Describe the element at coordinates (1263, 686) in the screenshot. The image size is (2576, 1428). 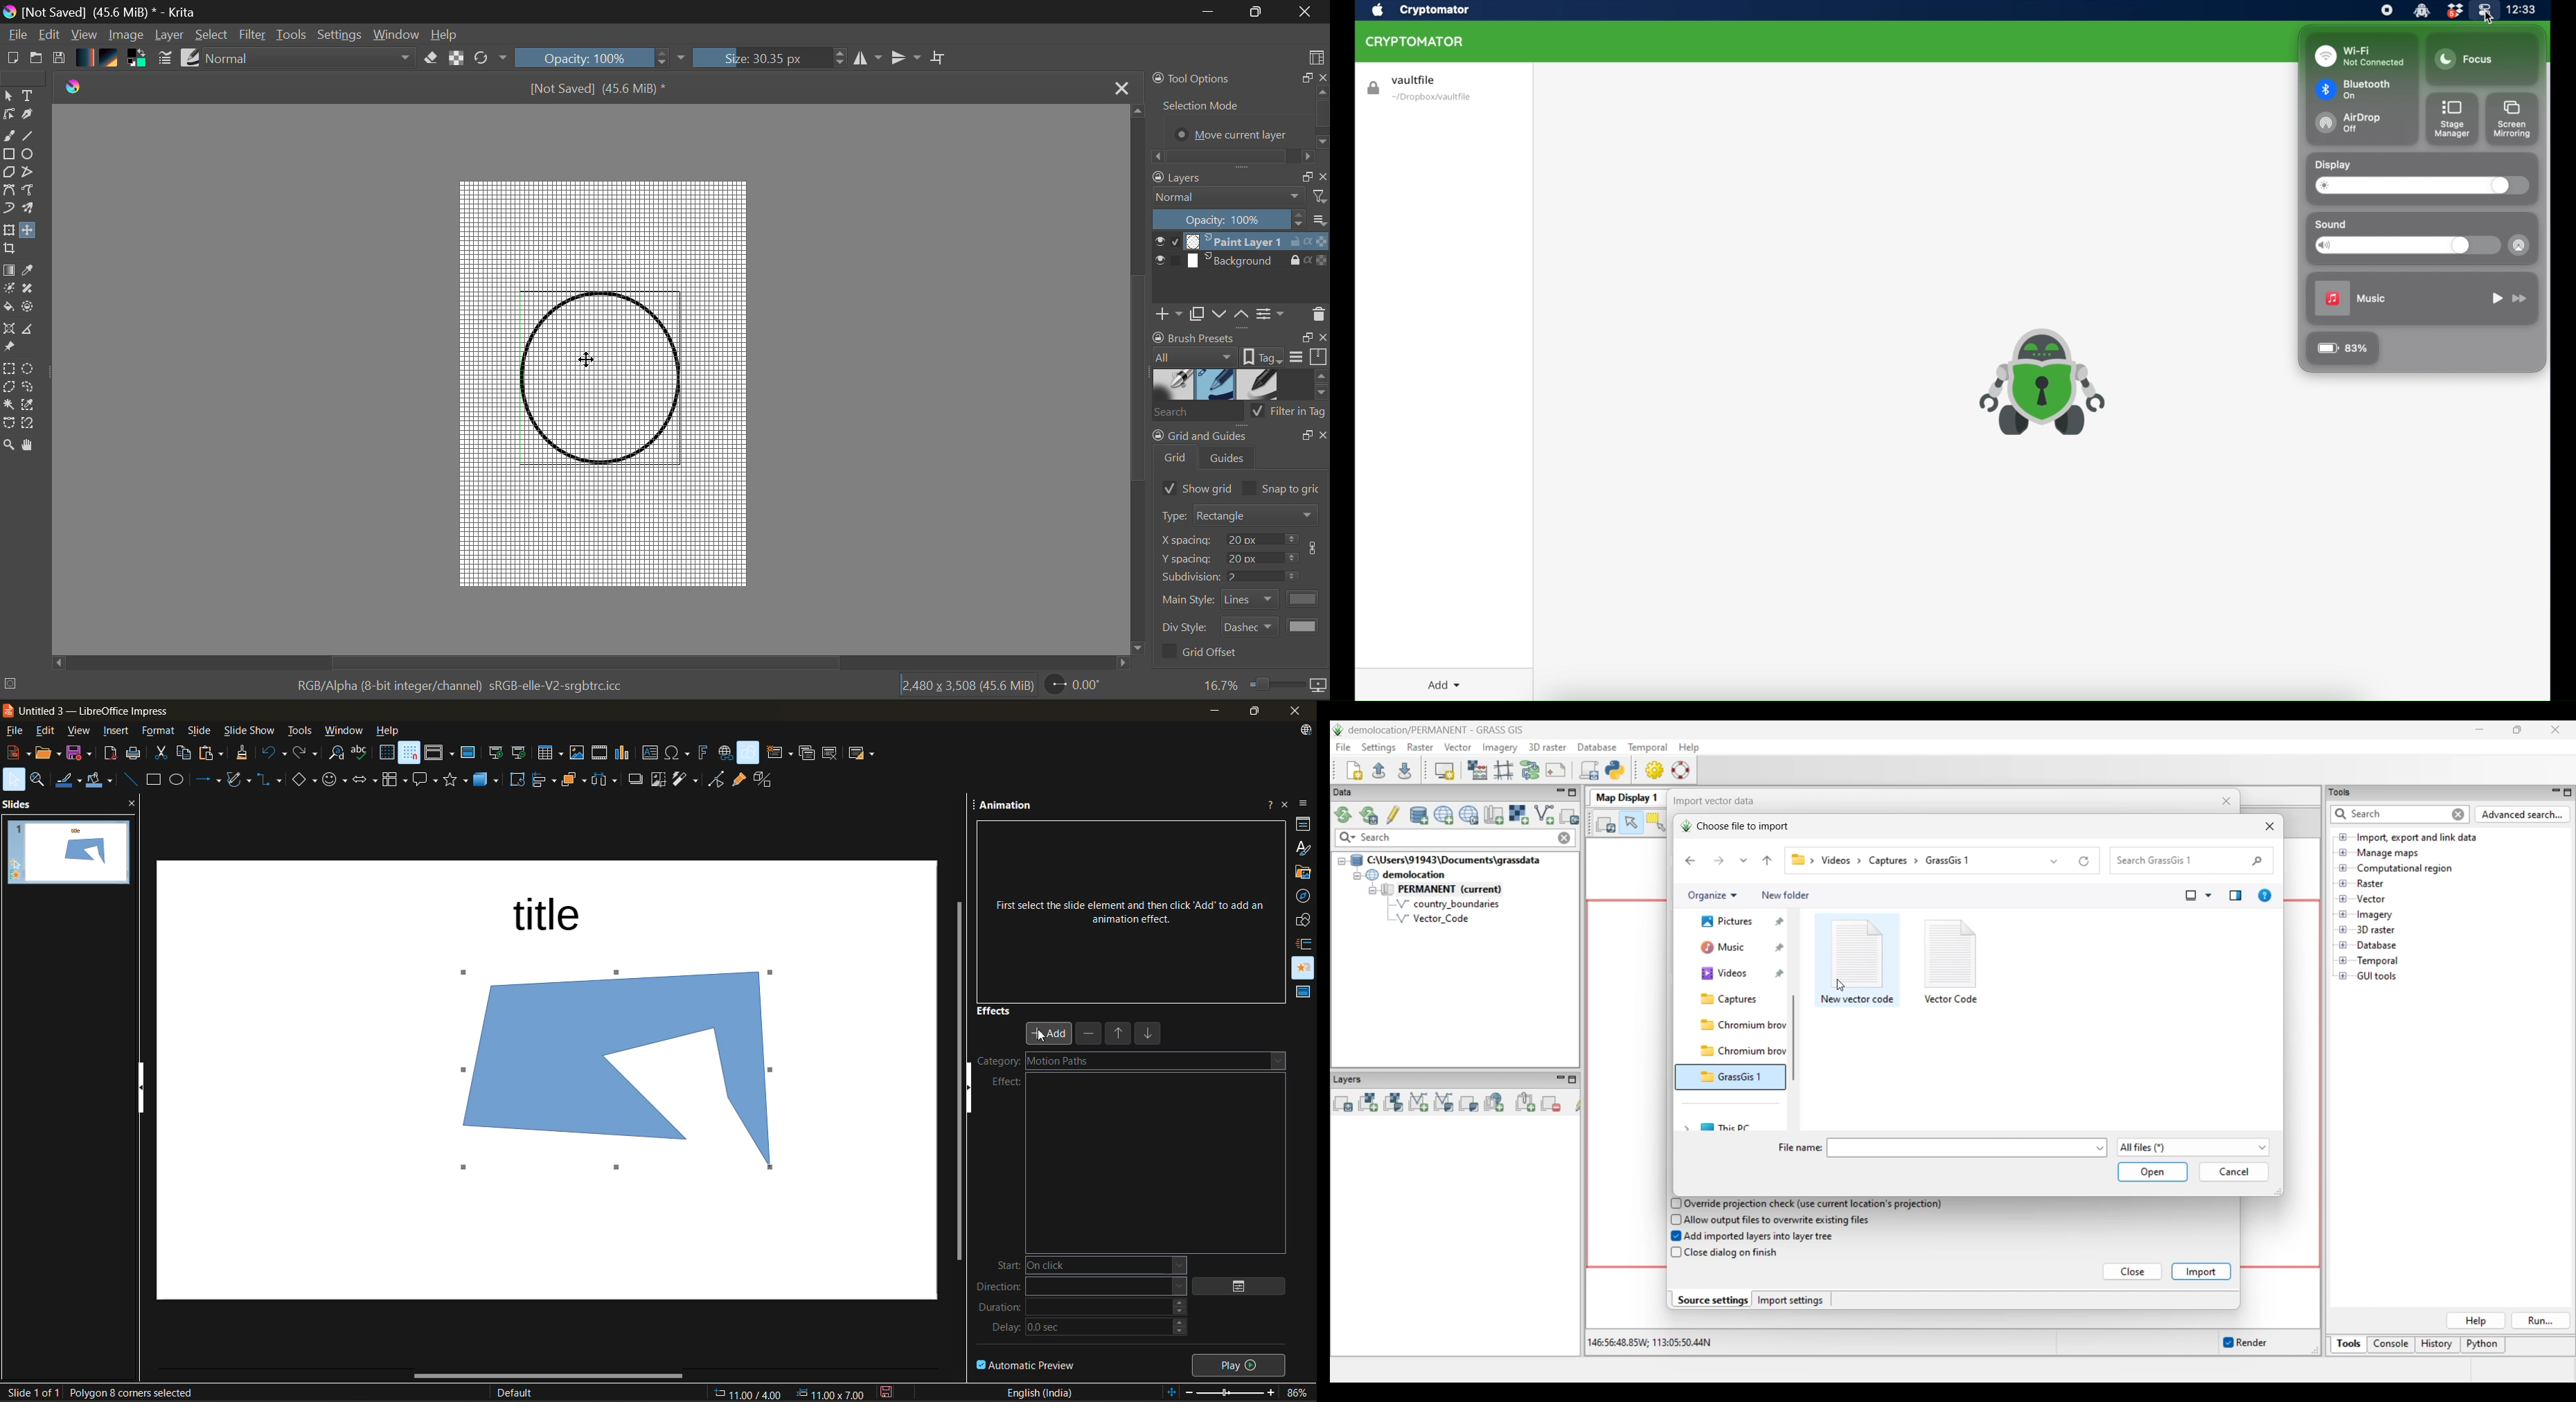
I see `Zoom` at that location.